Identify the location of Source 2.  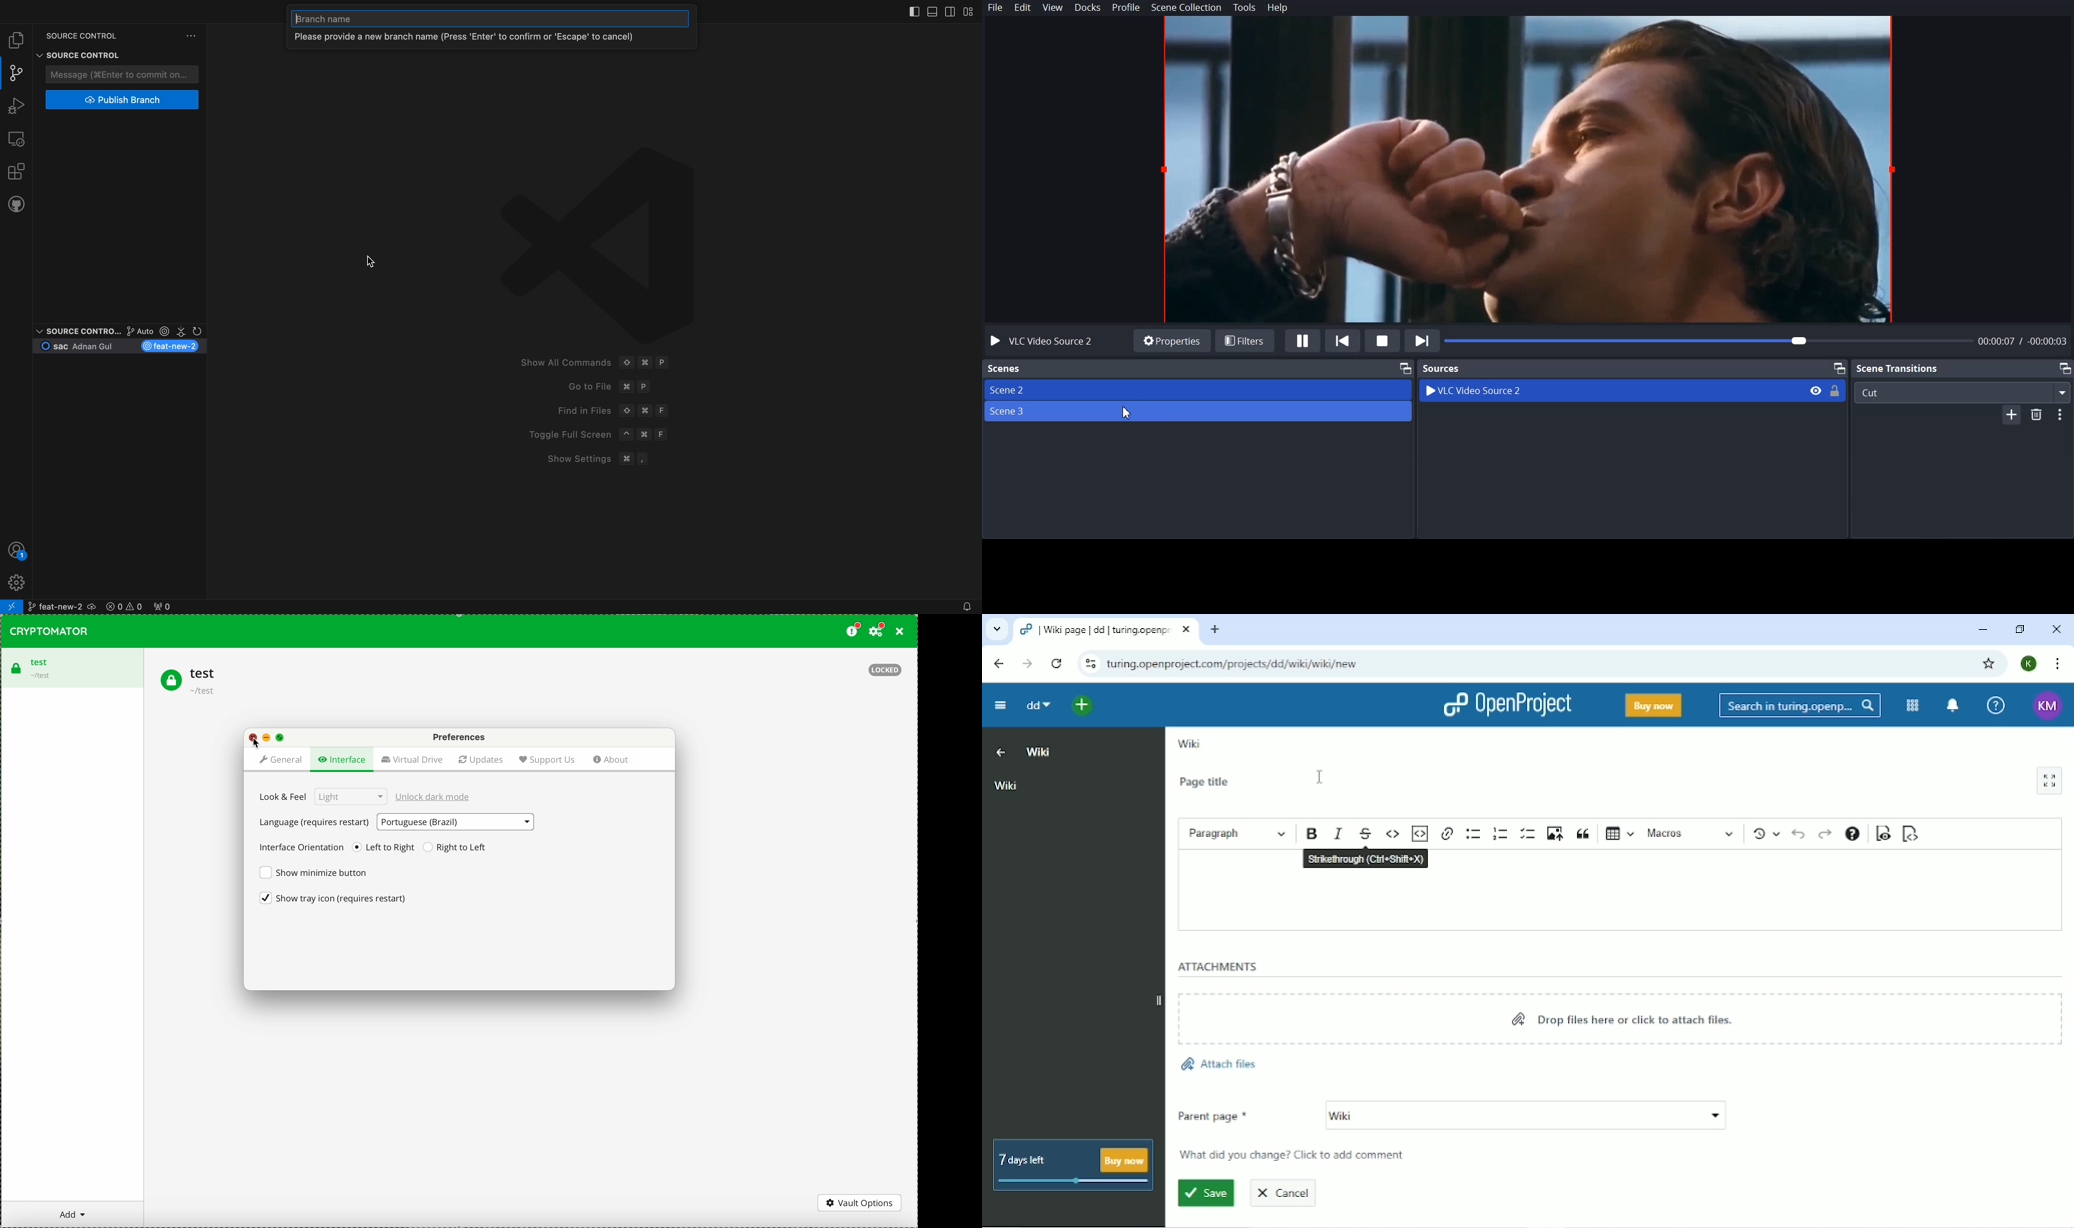
(1198, 390).